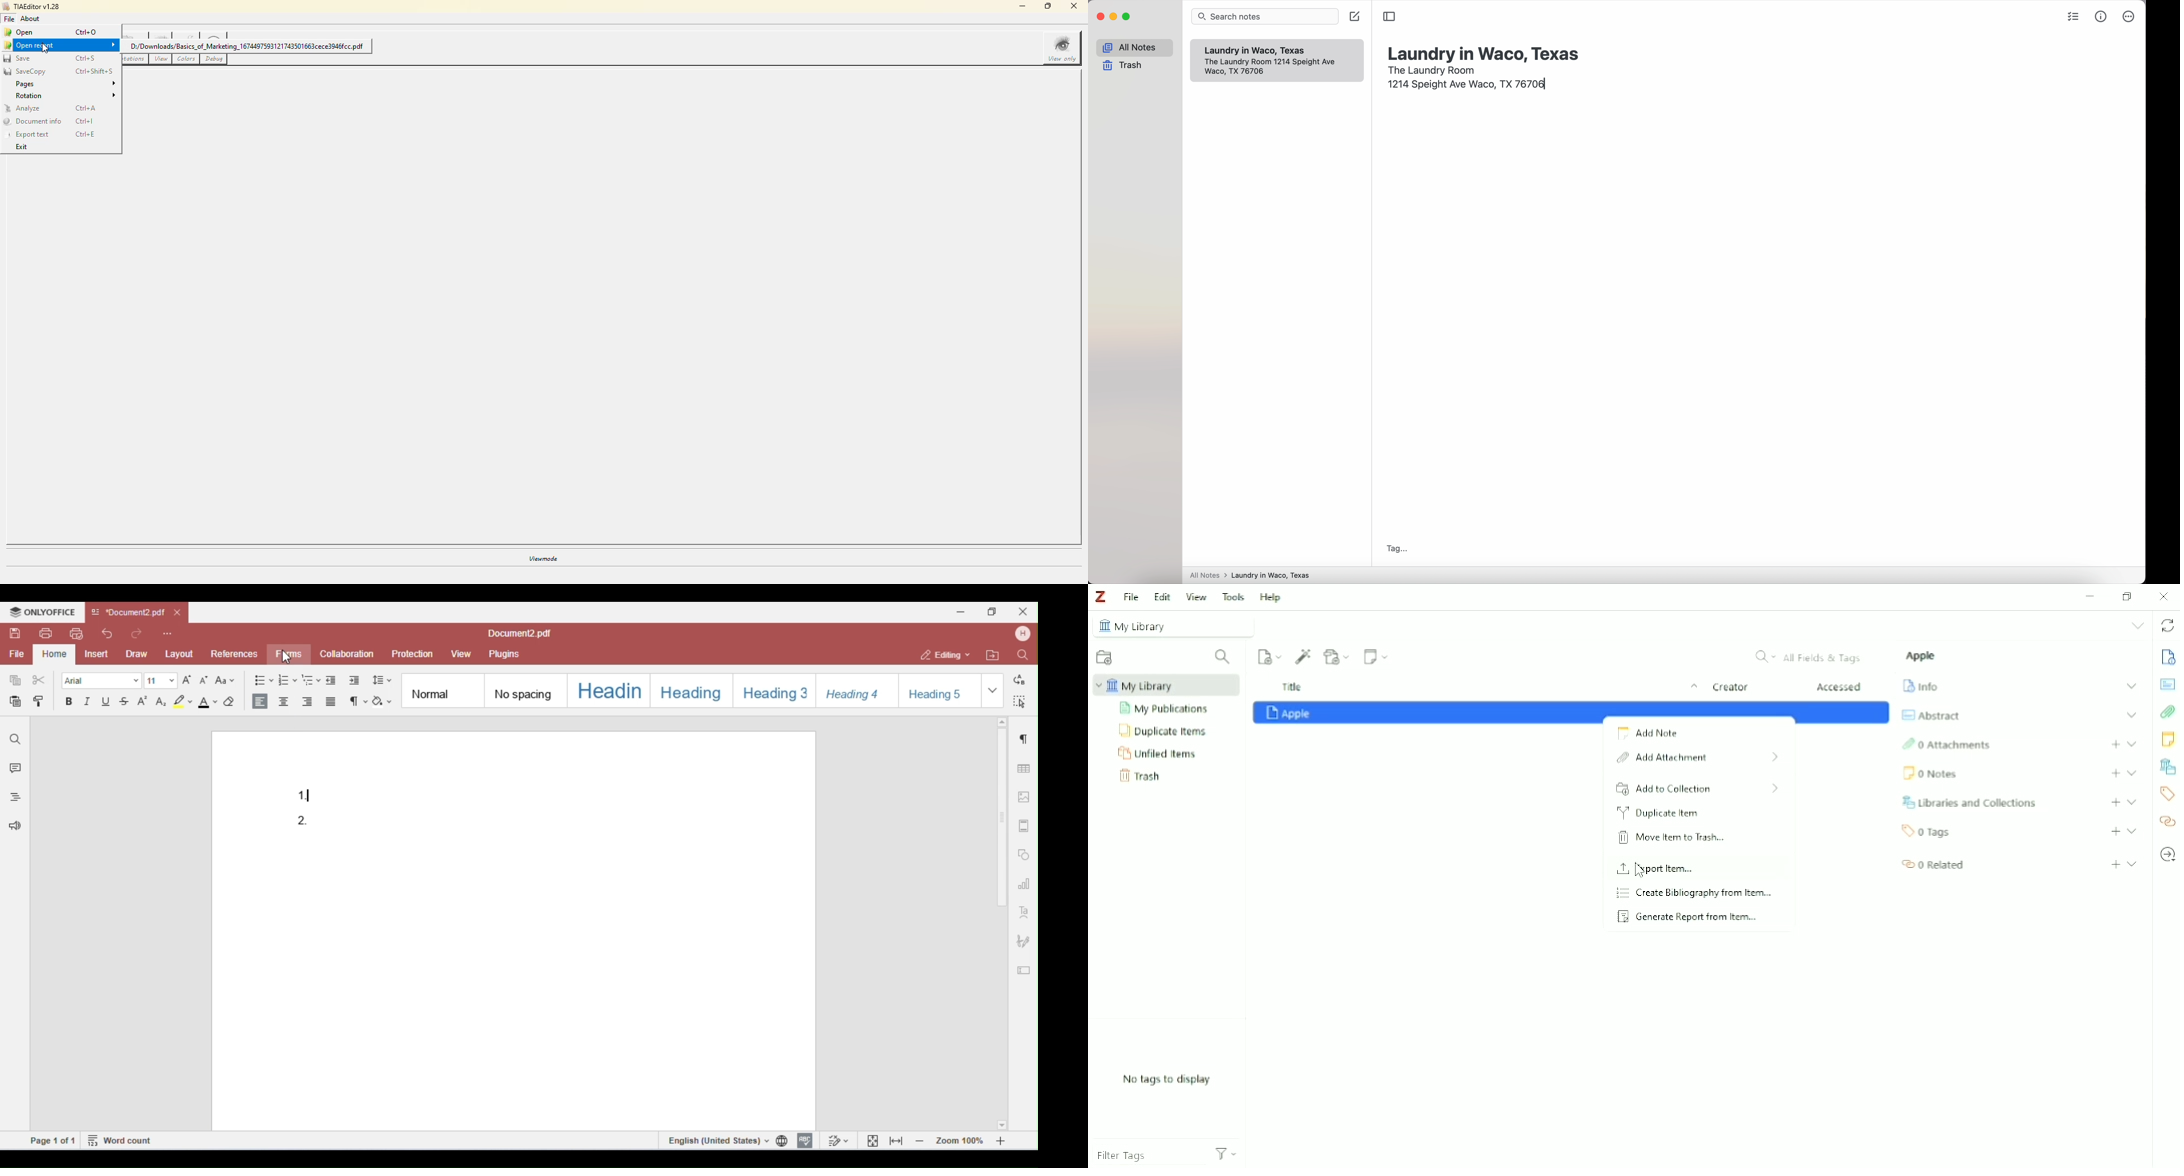 Image resolution: width=2184 pixels, height=1176 pixels. I want to click on check list, so click(2072, 18).